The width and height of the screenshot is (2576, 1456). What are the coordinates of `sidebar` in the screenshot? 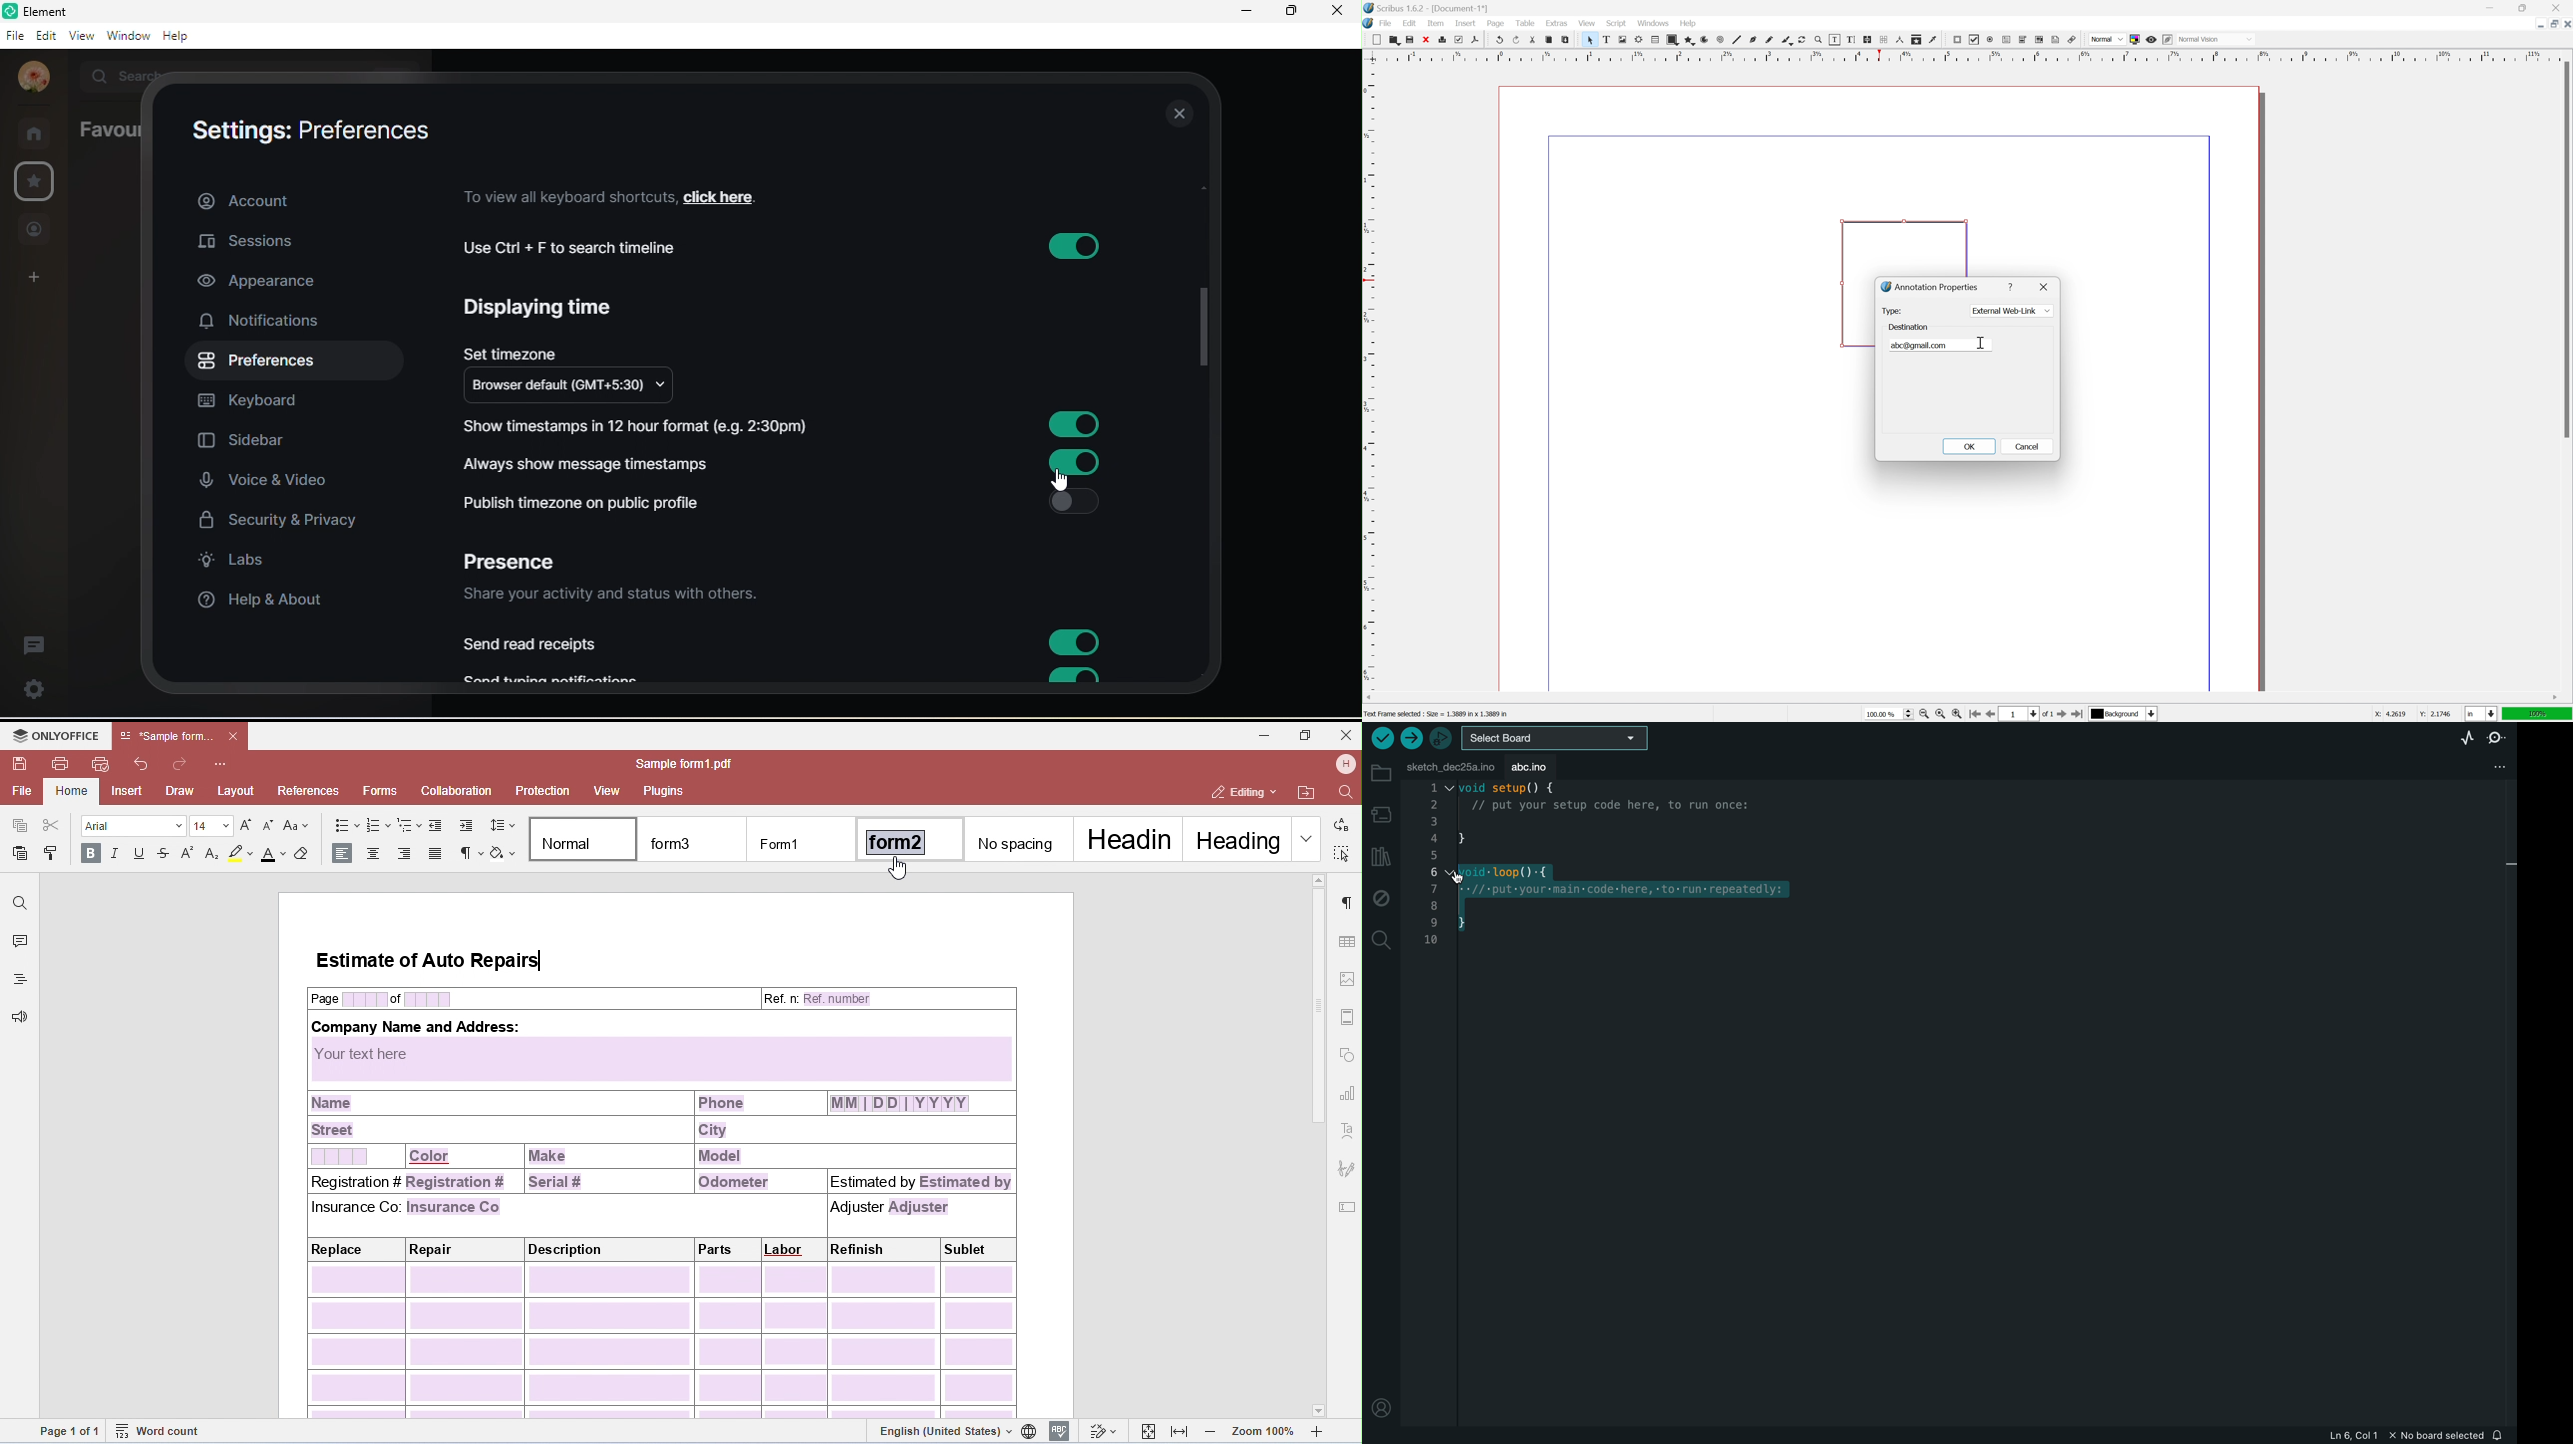 It's located at (244, 444).